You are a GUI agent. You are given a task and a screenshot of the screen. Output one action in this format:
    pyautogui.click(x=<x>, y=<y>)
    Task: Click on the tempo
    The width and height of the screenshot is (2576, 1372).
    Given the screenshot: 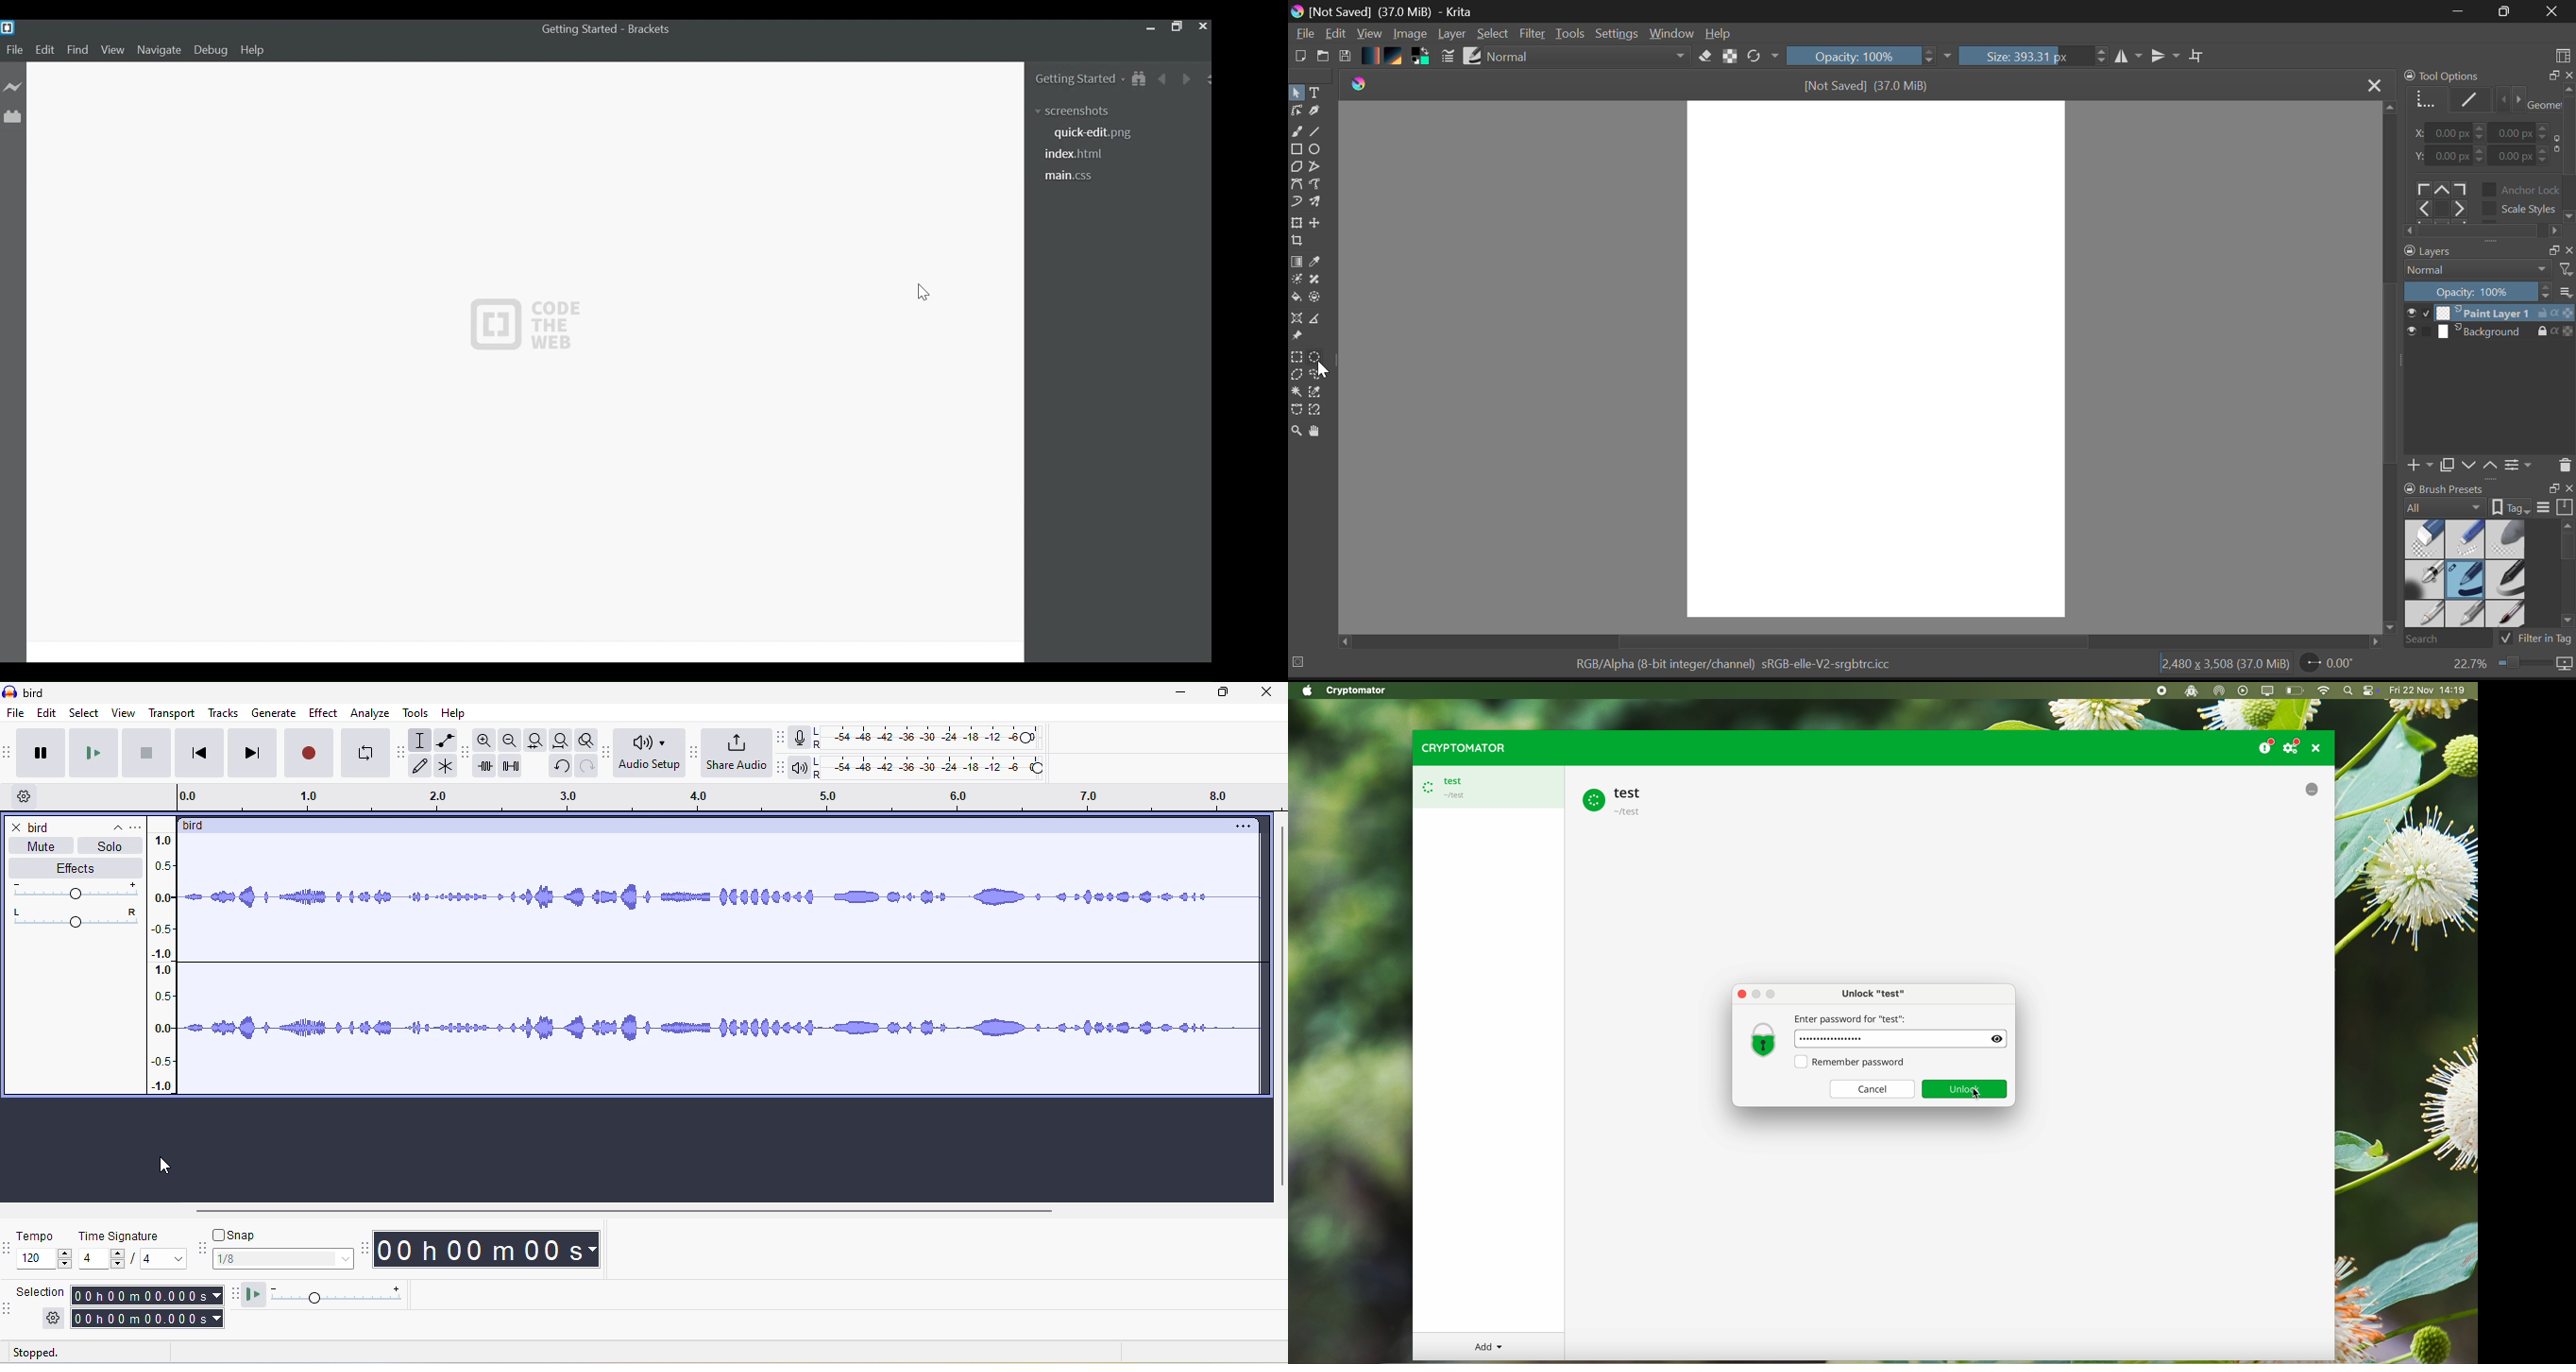 What is the action you would take?
    pyautogui.click(x=44, y=1251)
    